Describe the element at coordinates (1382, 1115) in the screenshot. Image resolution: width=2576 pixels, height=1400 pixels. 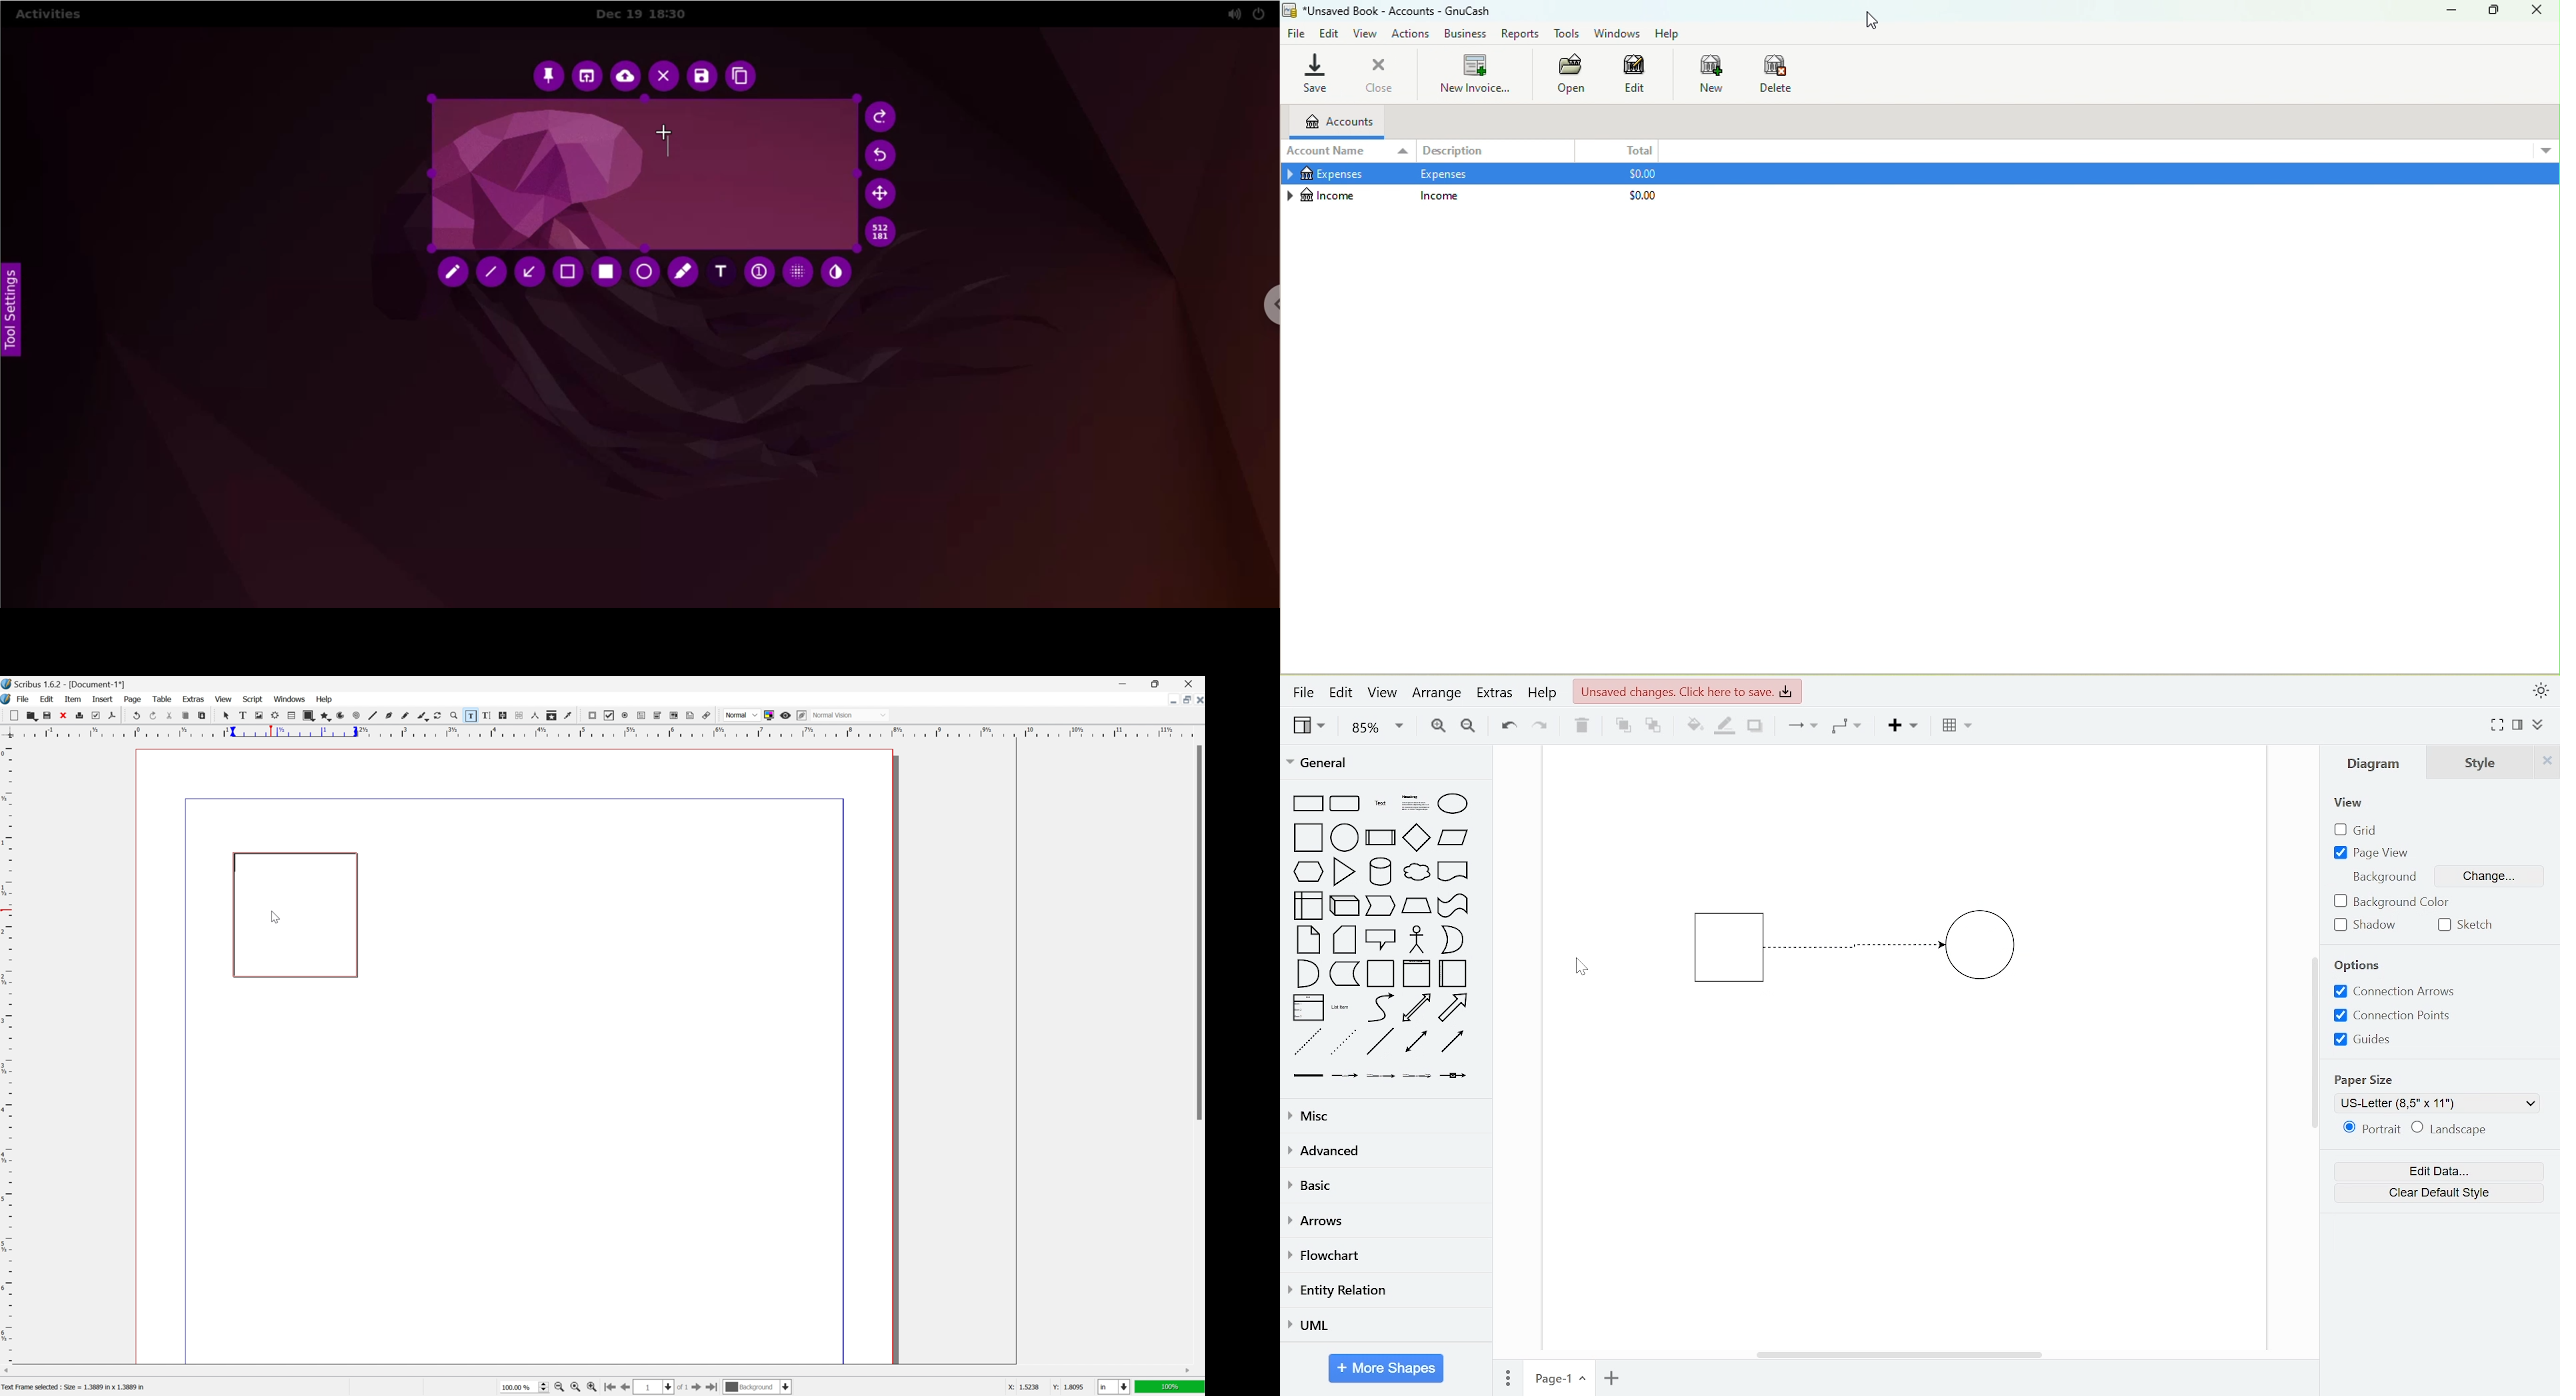
I see `misc` at that location.